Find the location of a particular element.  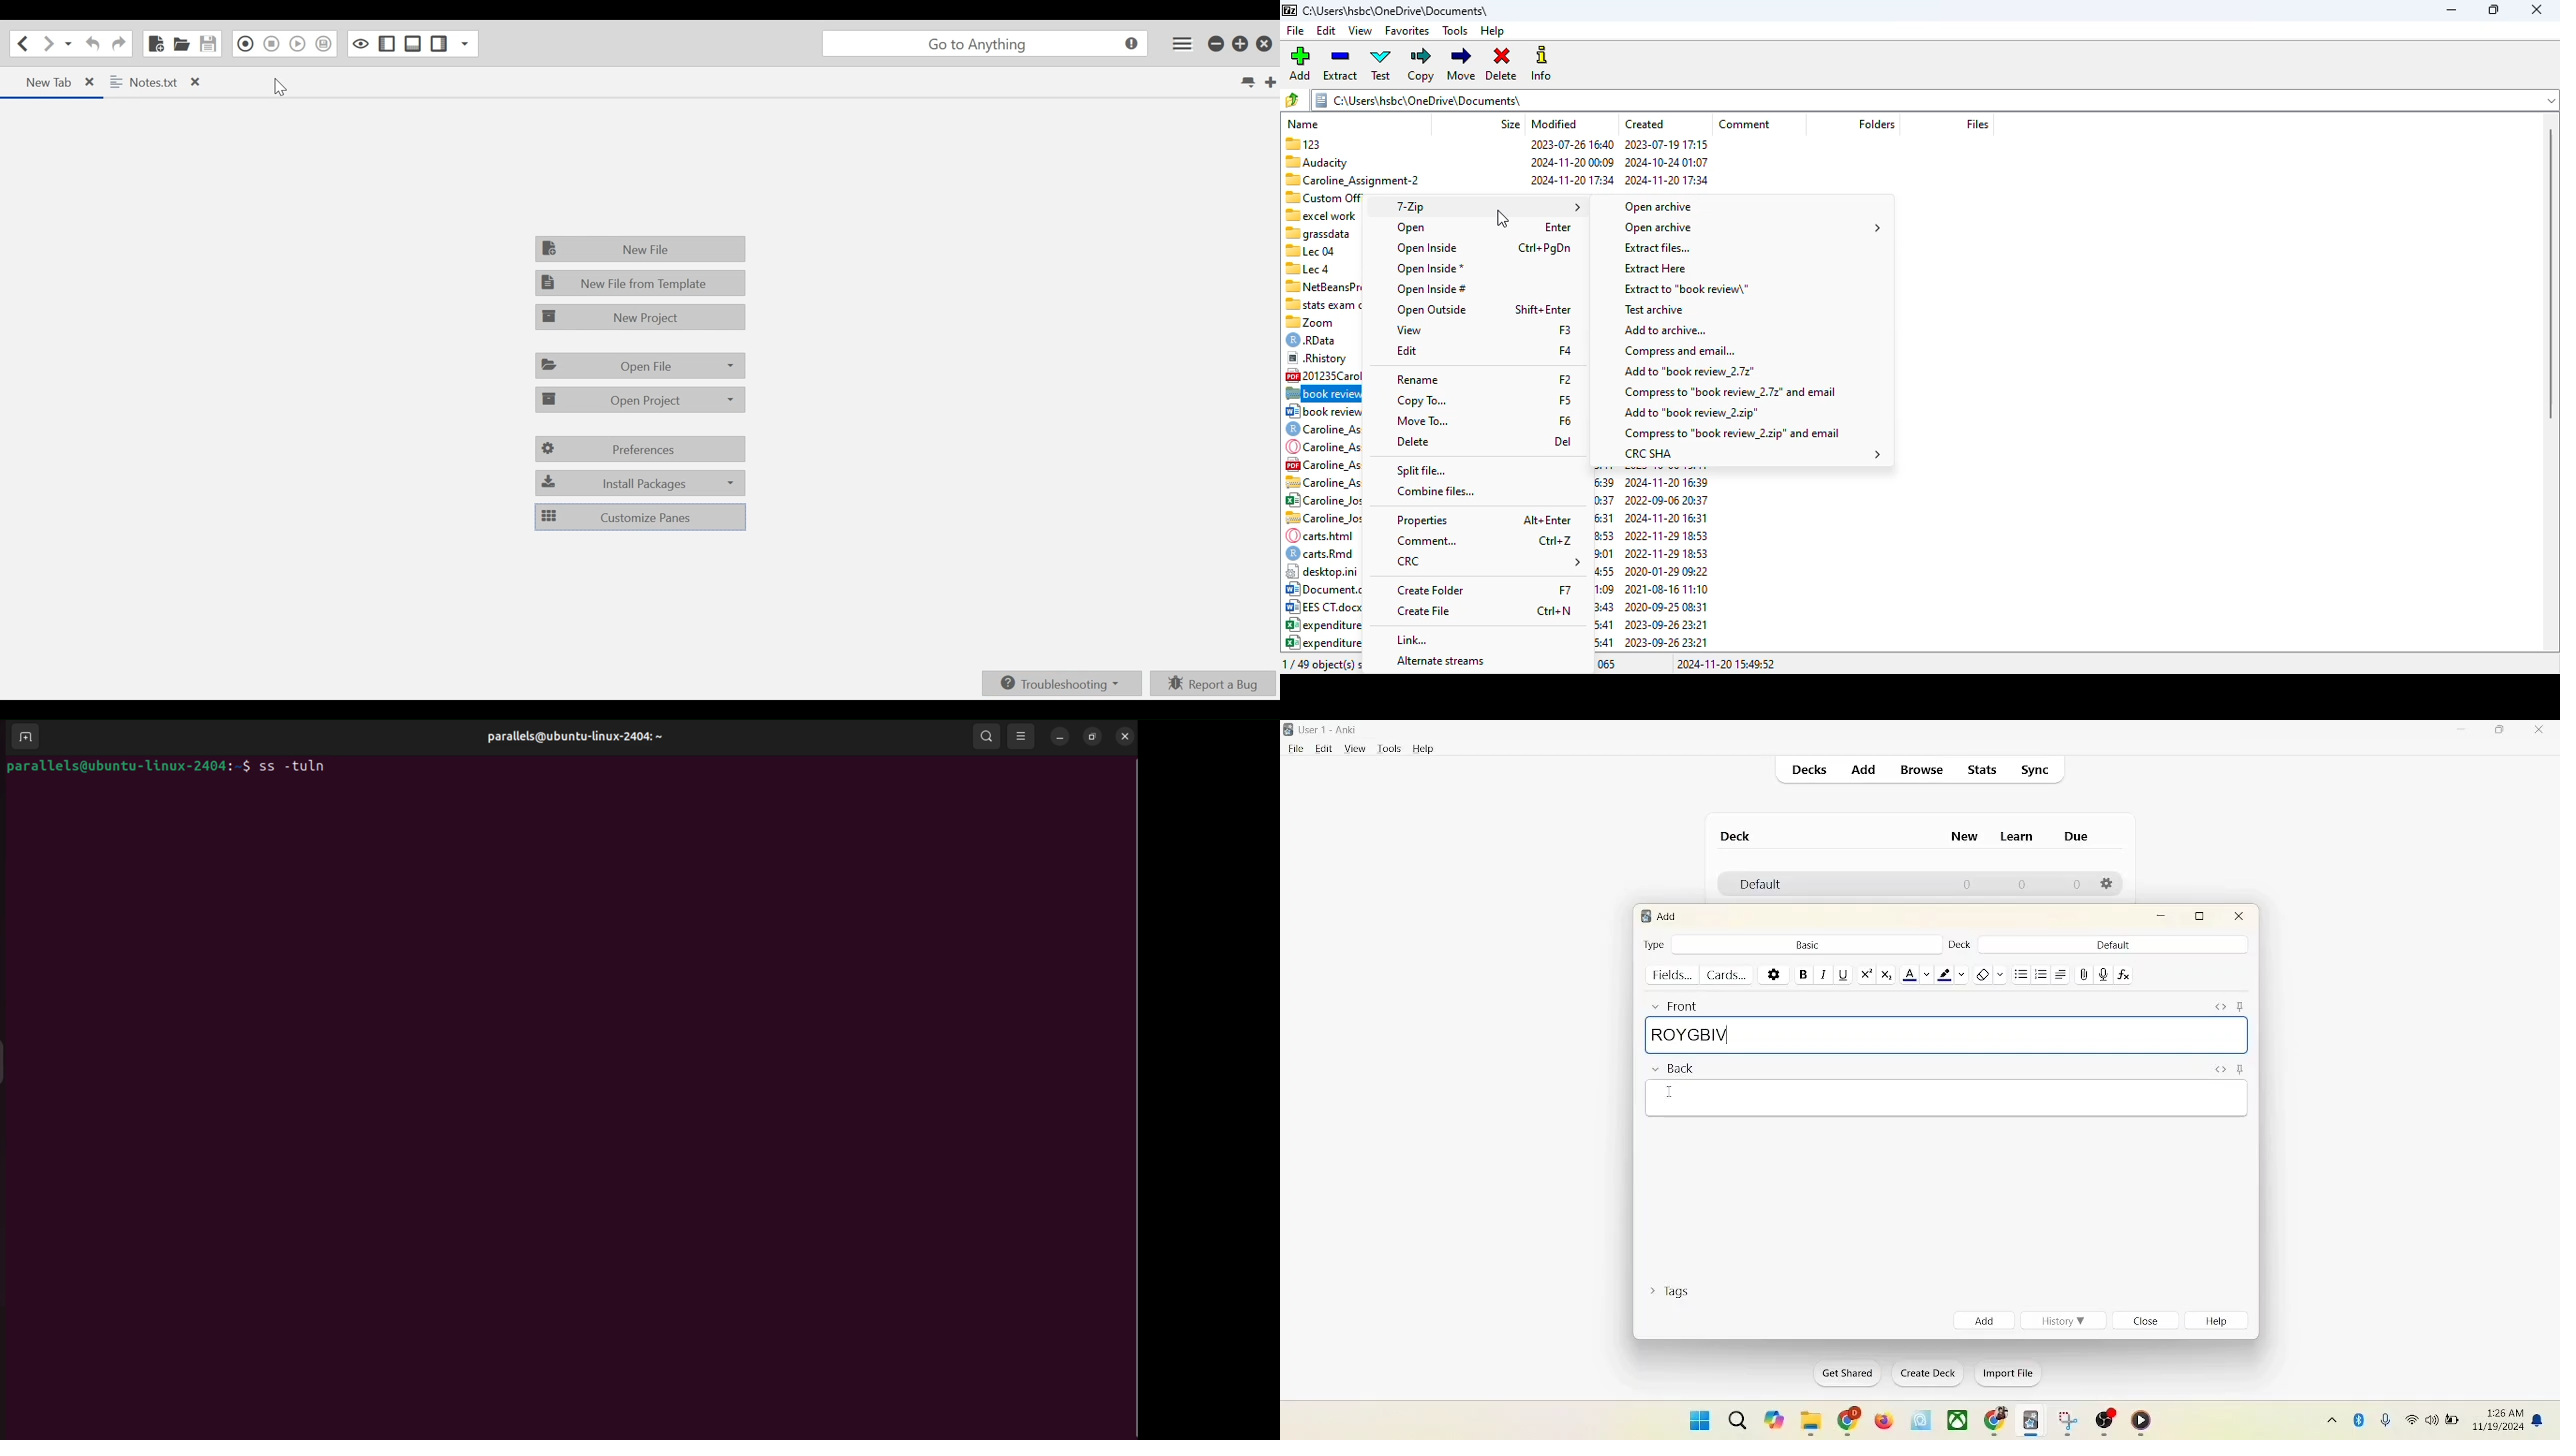

text highlight color is located at coordinates (1950, 974).